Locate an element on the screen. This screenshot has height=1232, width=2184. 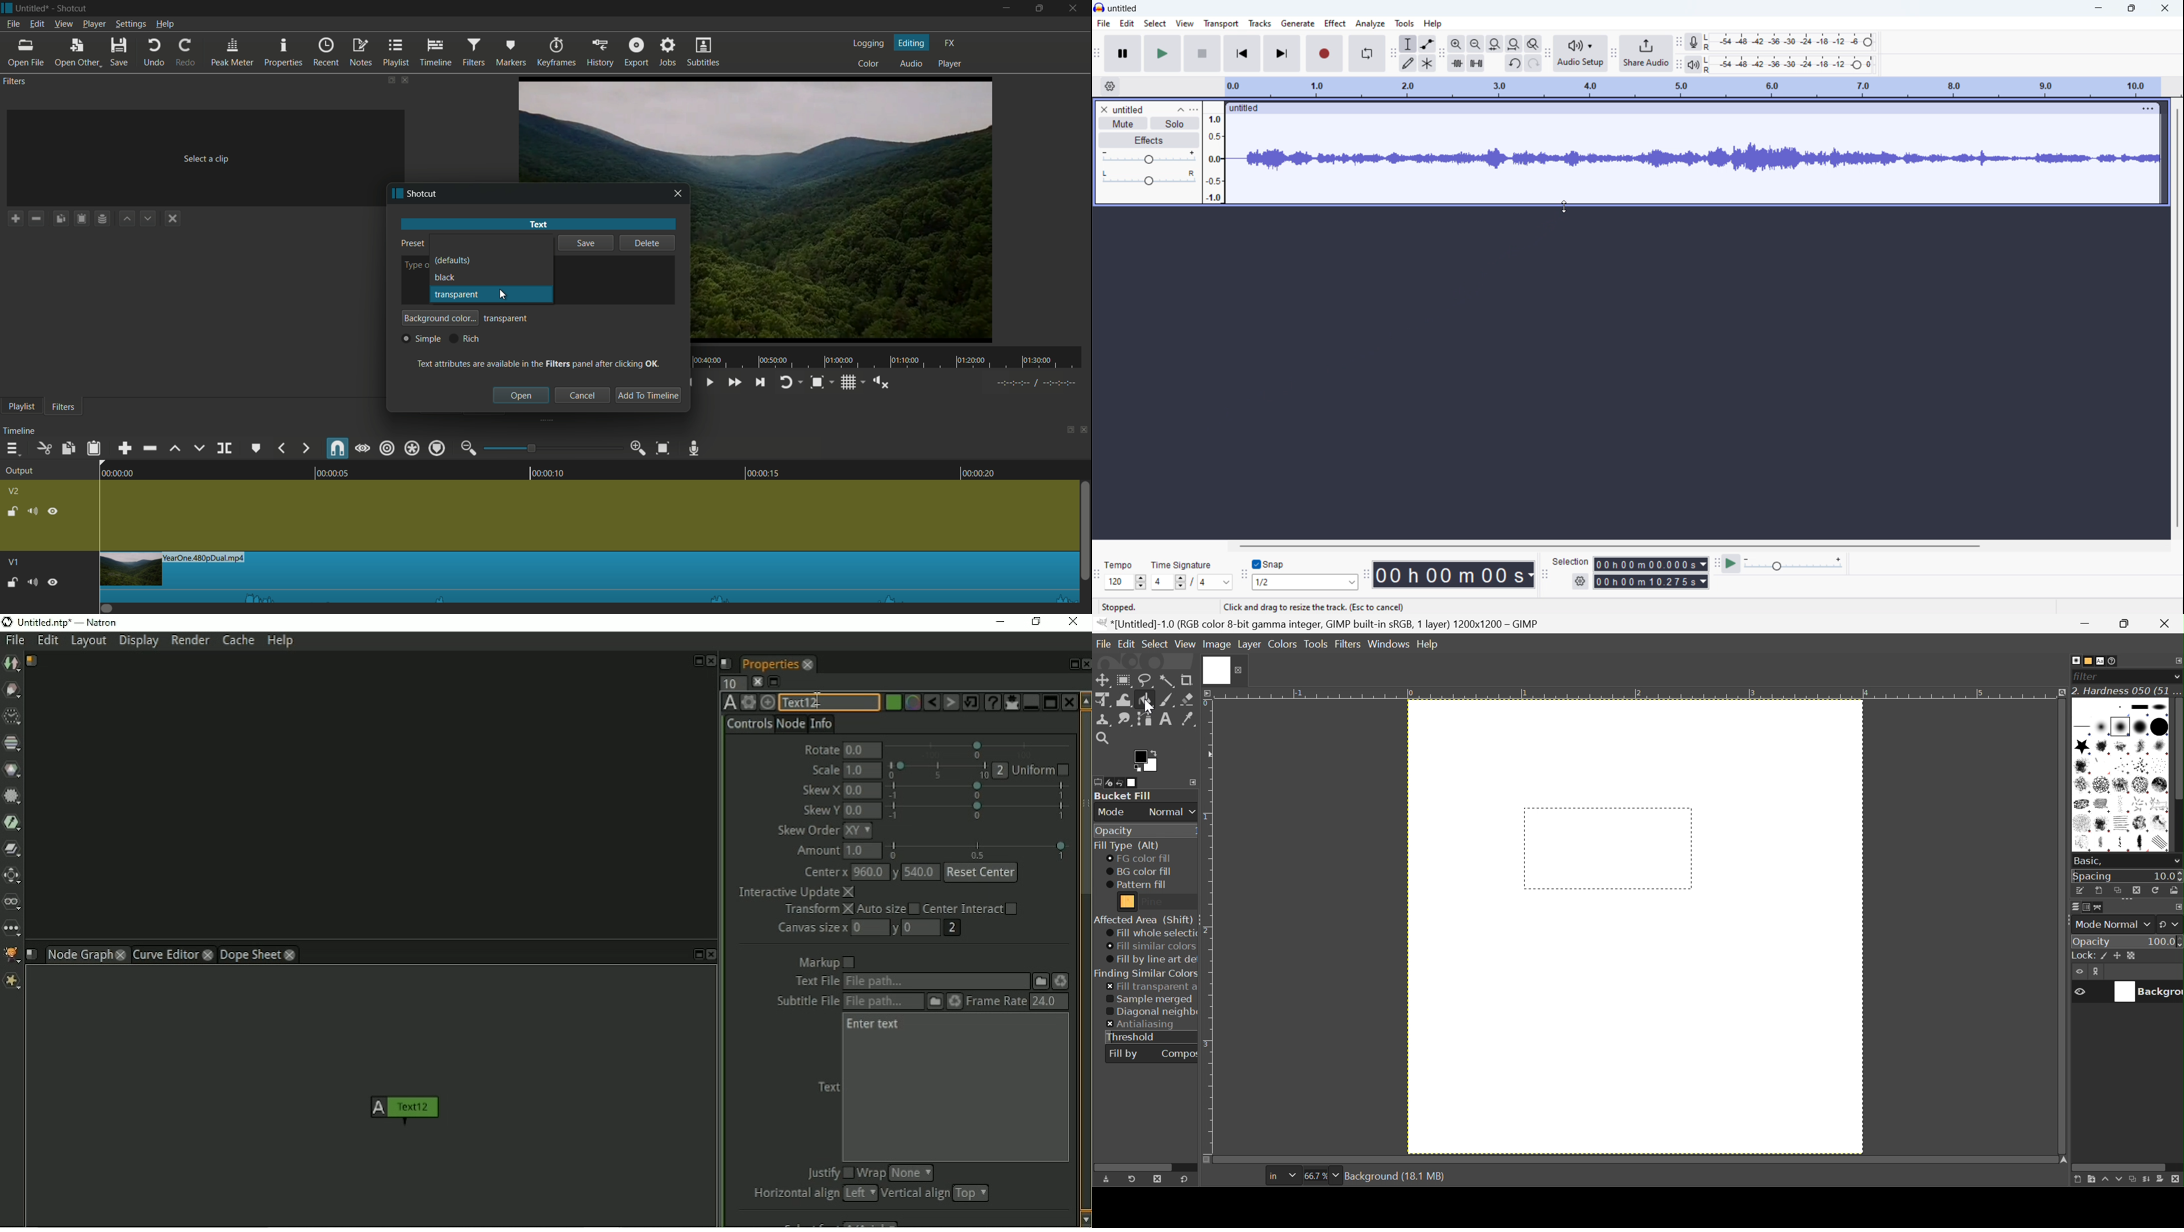
play at speed is located at coordinates (1732, 563).